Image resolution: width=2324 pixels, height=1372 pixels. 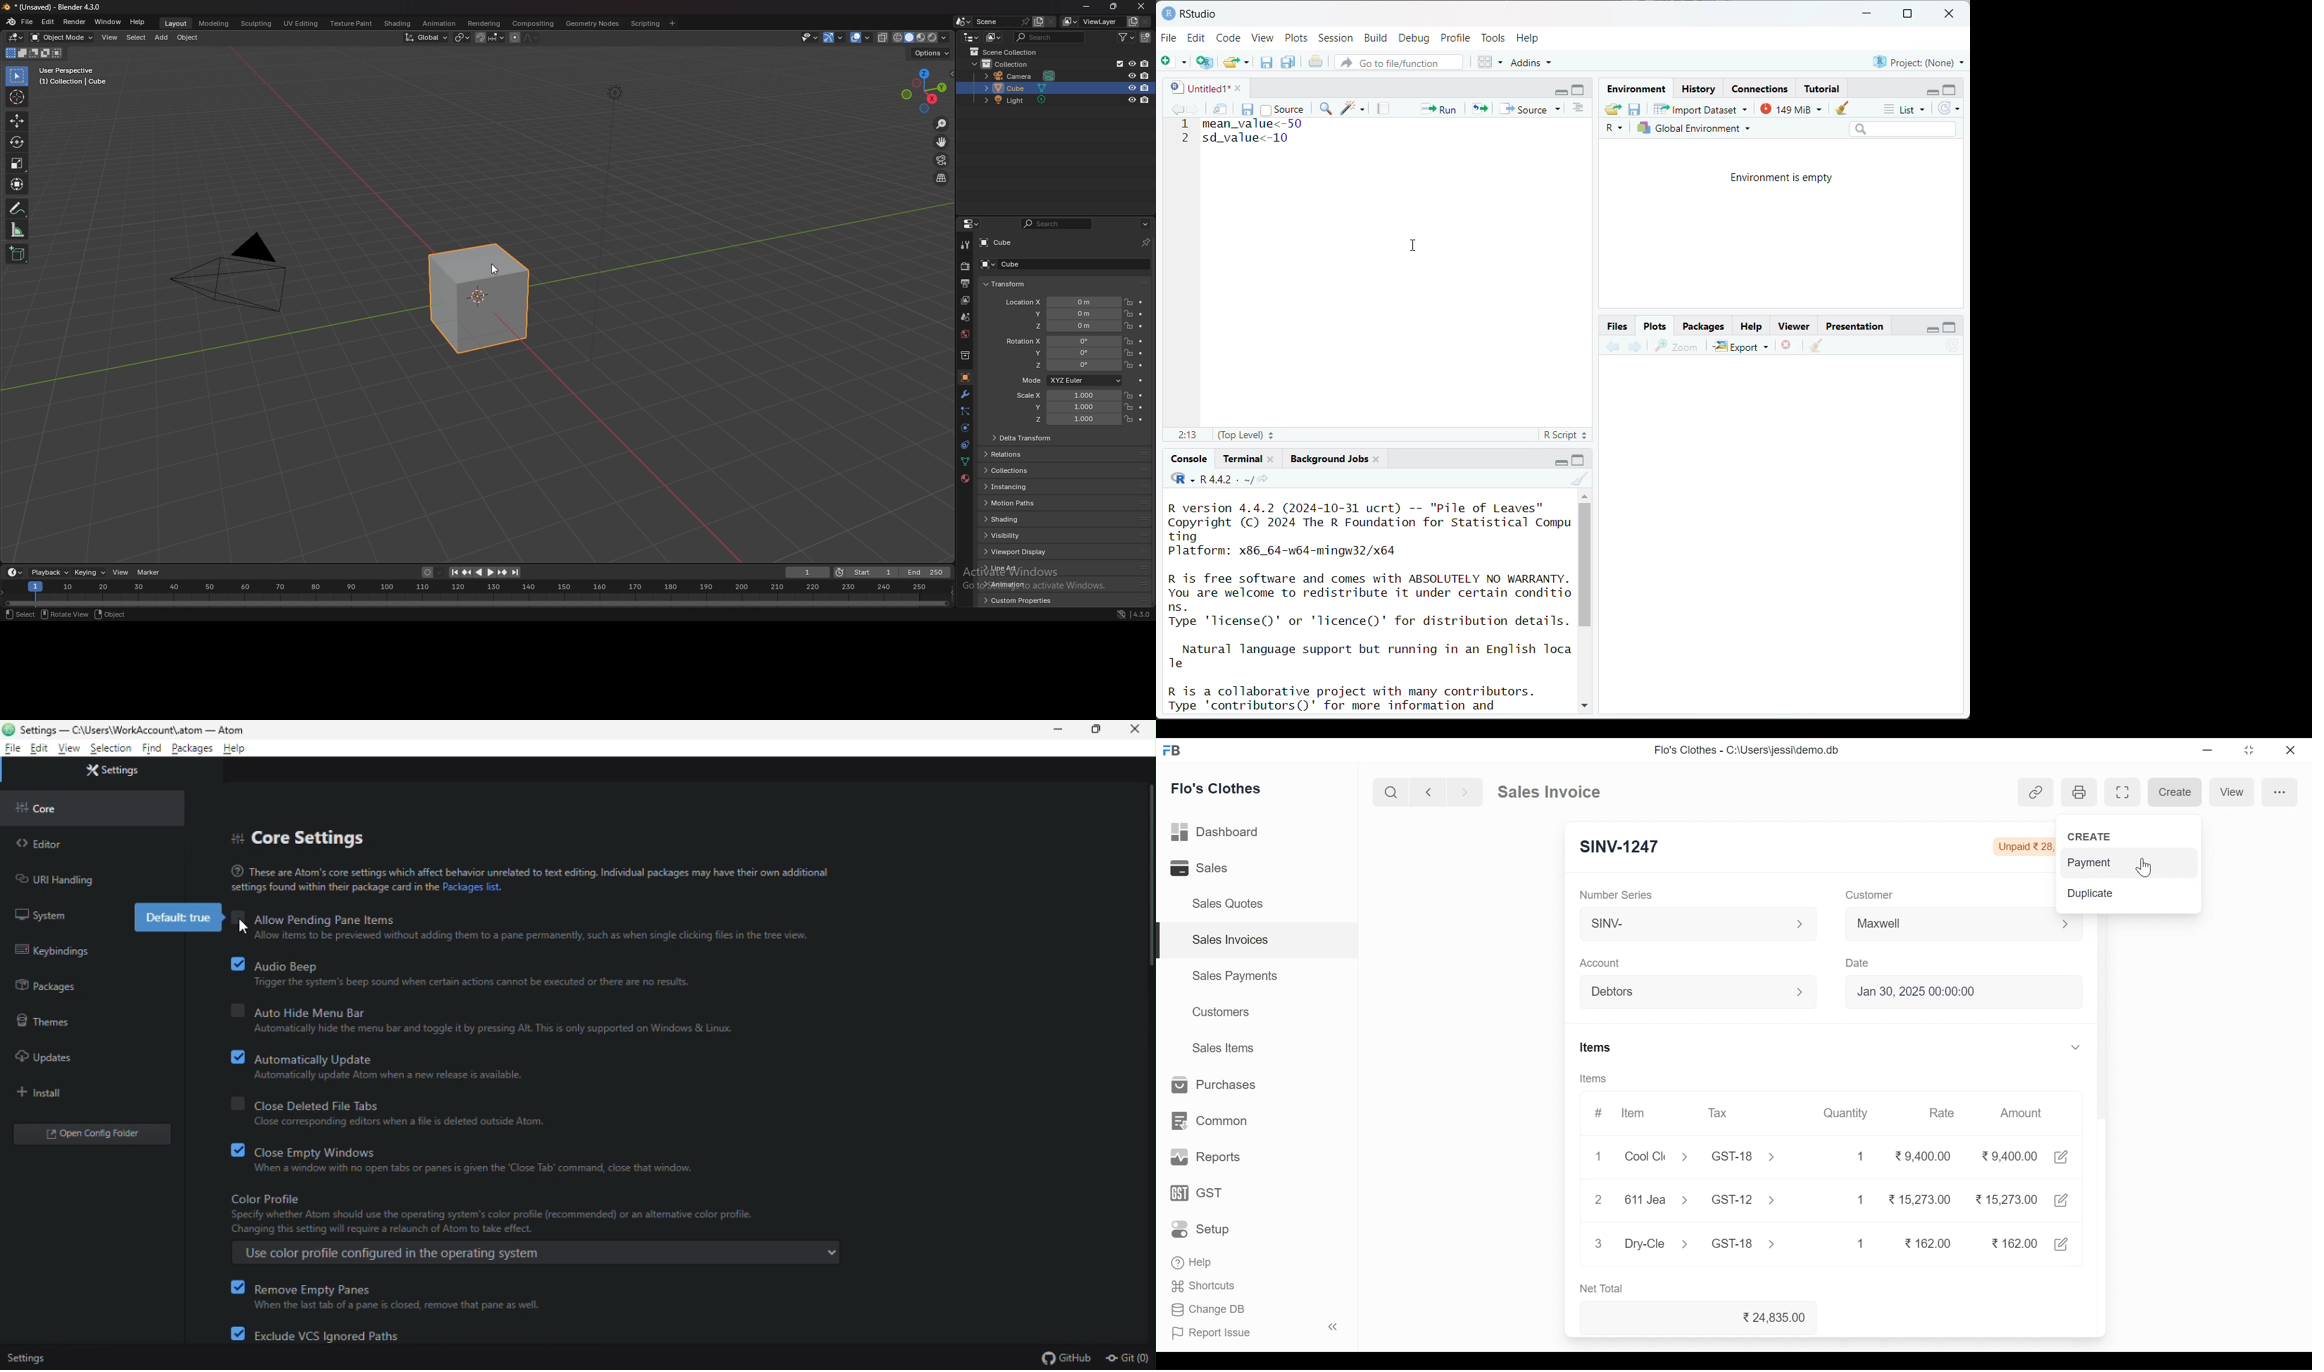 I want to click on zoom, so click(x=1677, y=346).